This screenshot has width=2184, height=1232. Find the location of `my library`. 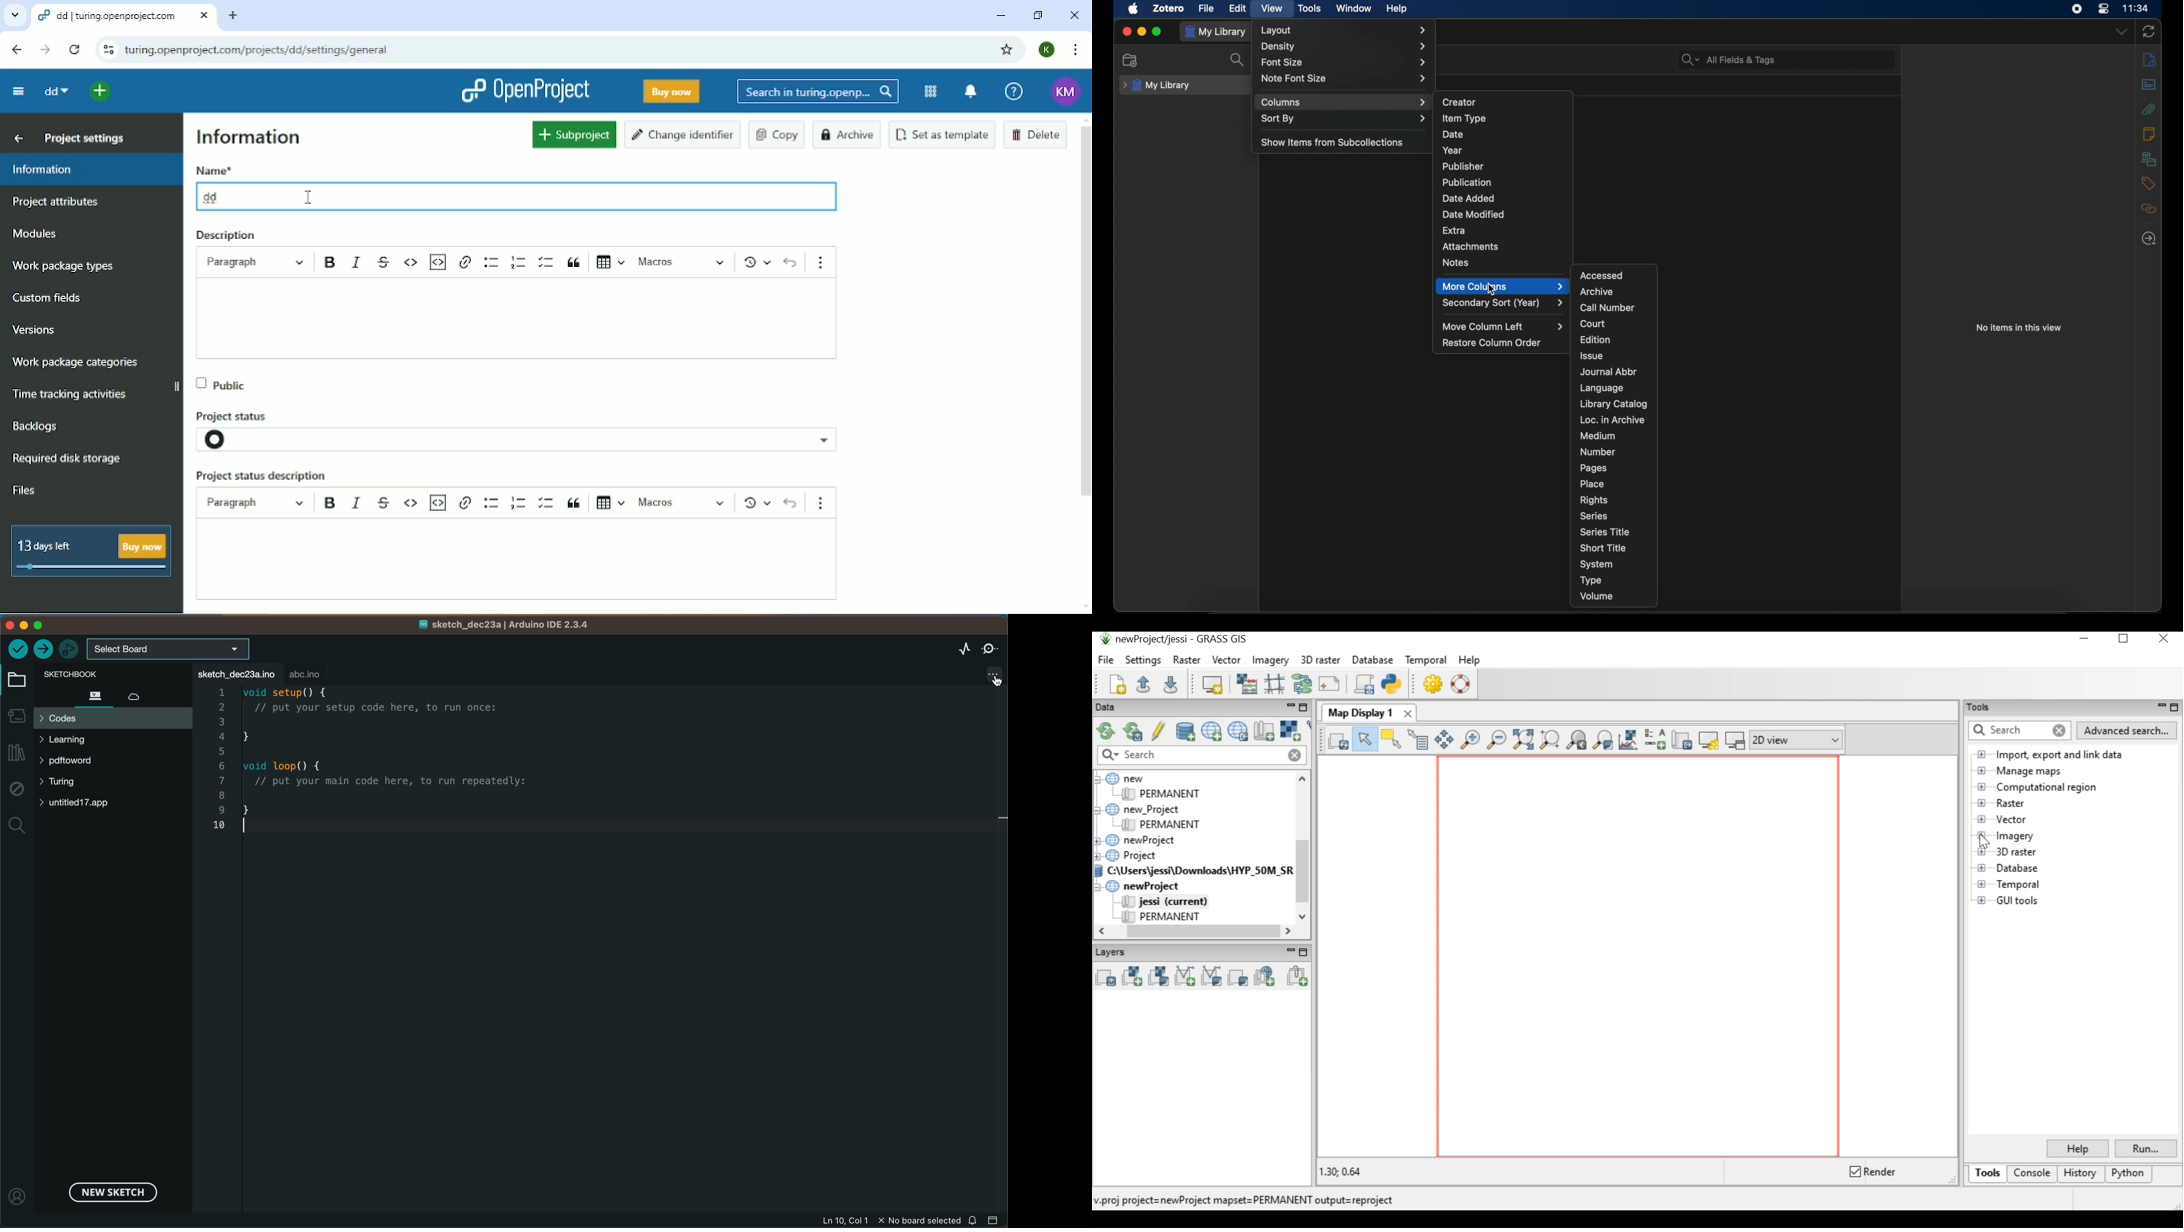

my library is located at coordinates (1216, 32).